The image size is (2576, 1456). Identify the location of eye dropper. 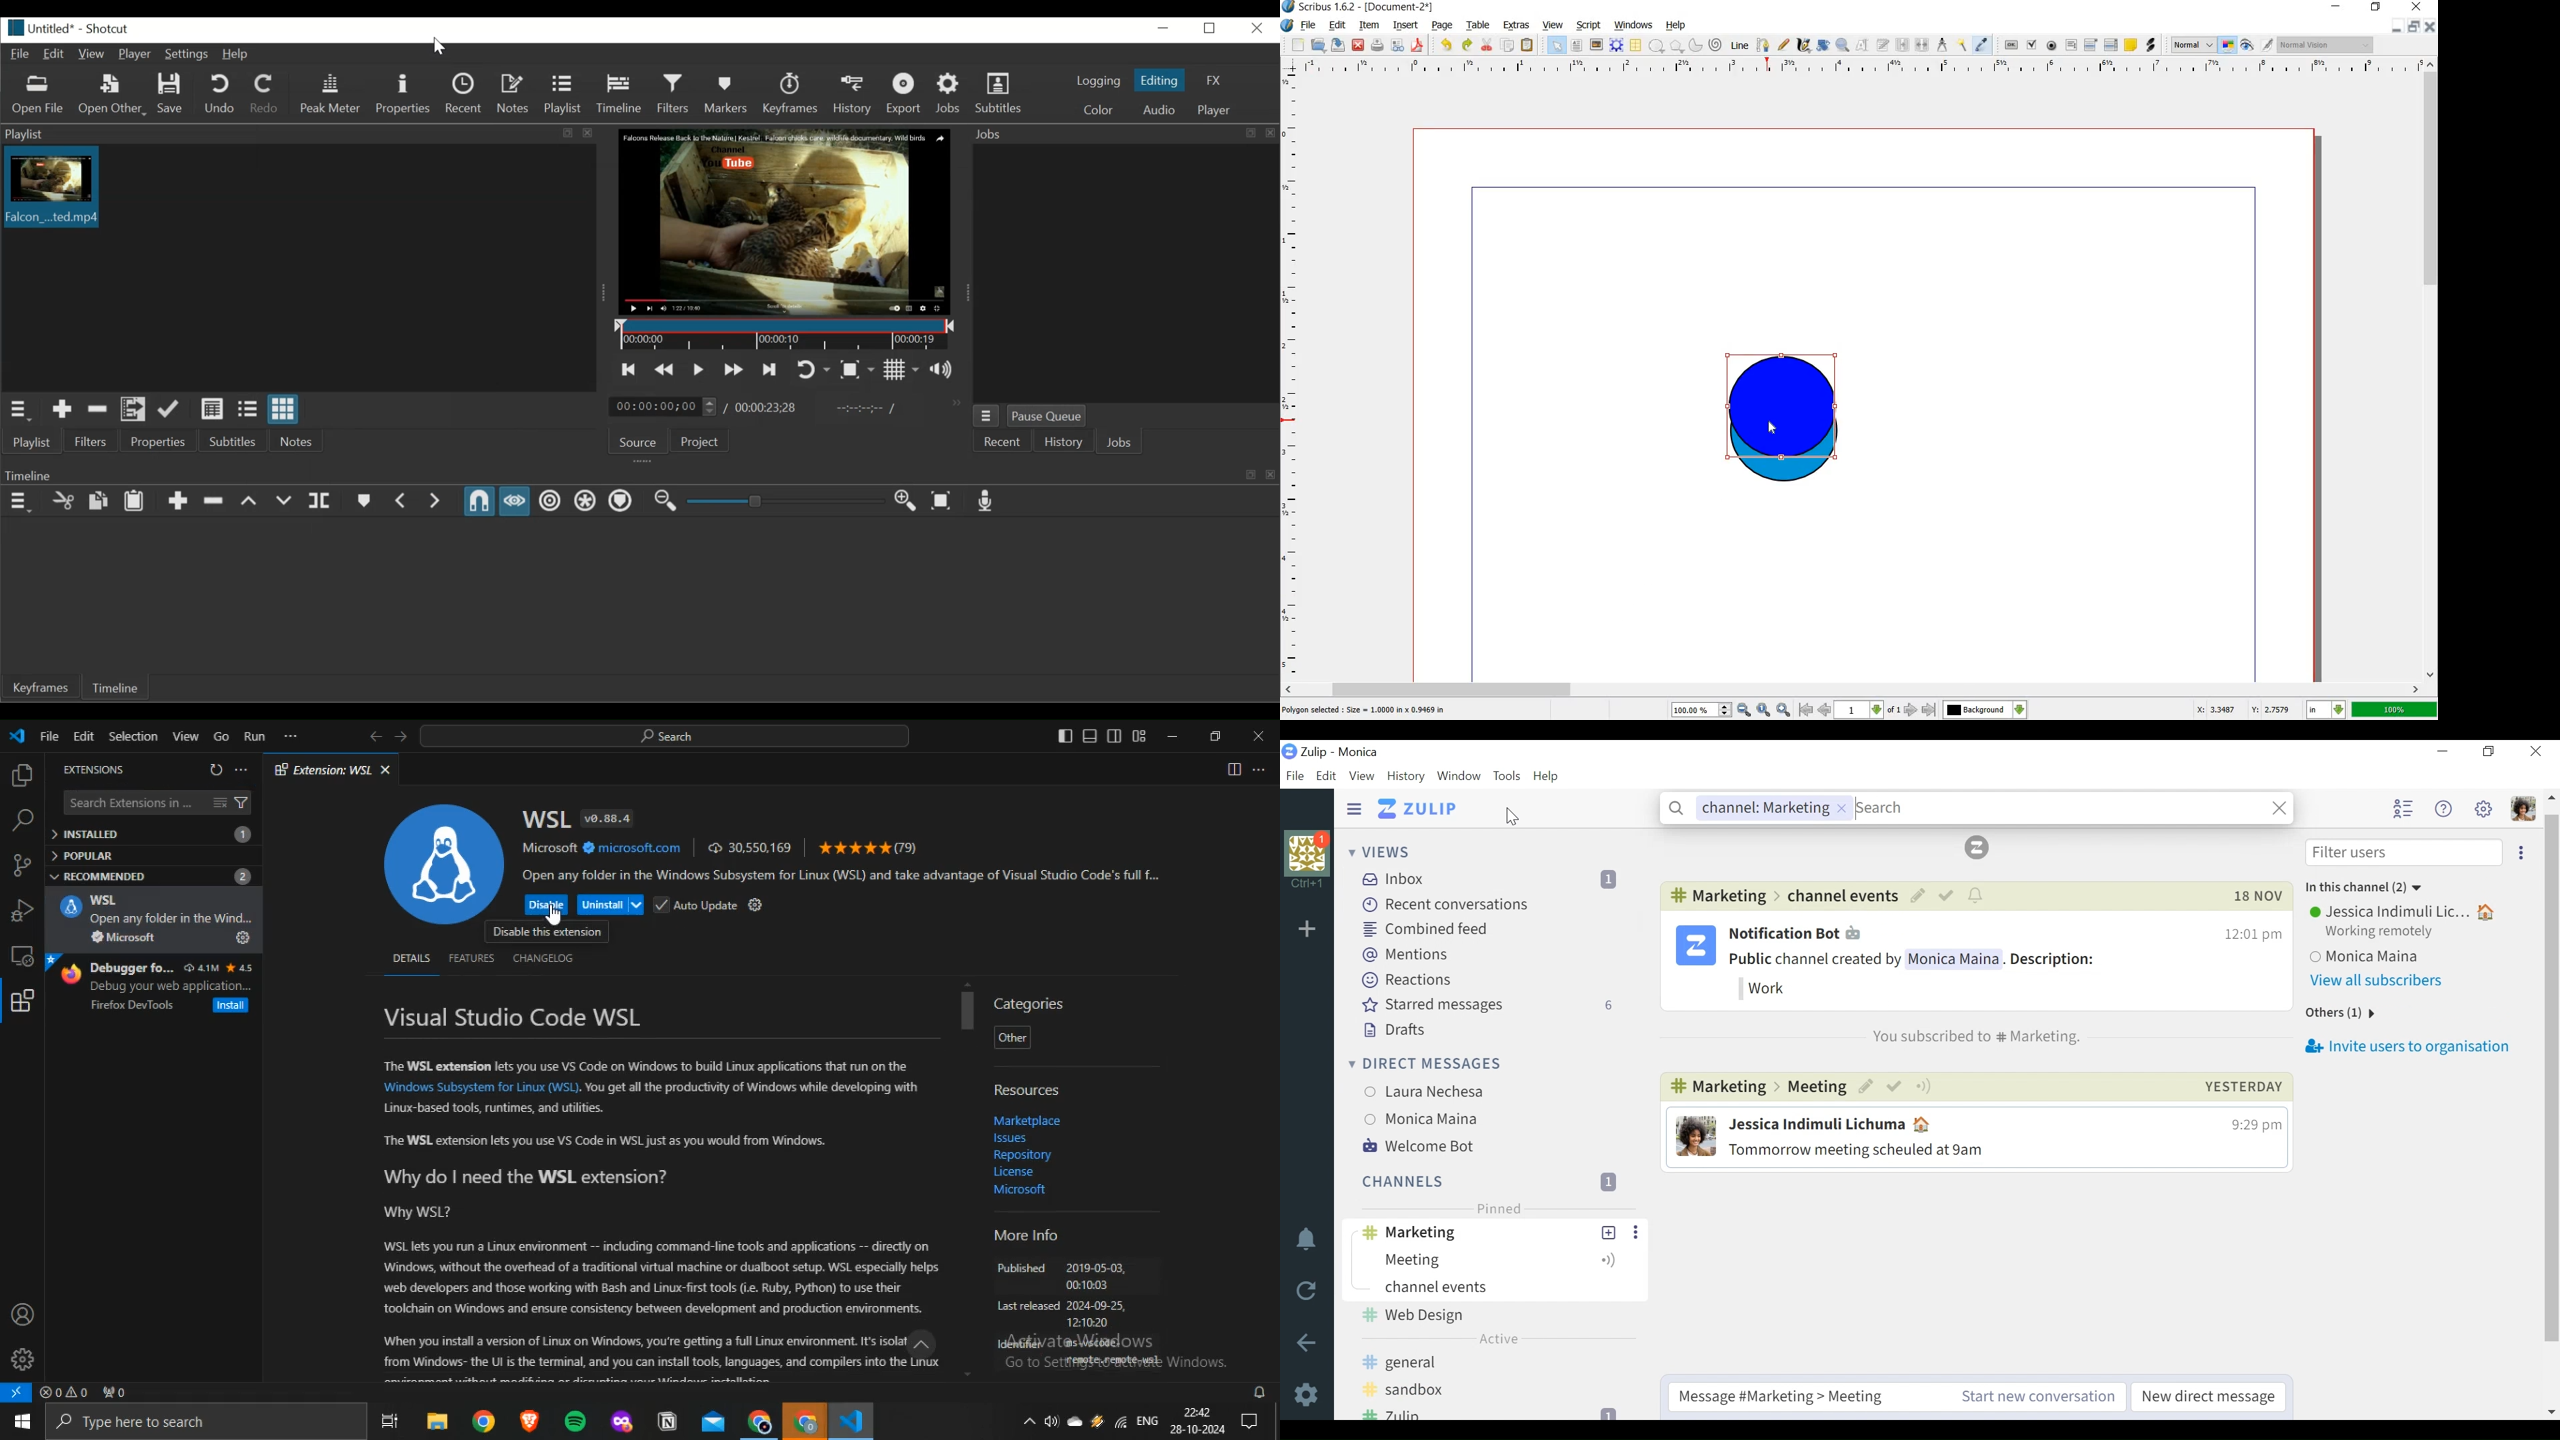
(1981, 45).